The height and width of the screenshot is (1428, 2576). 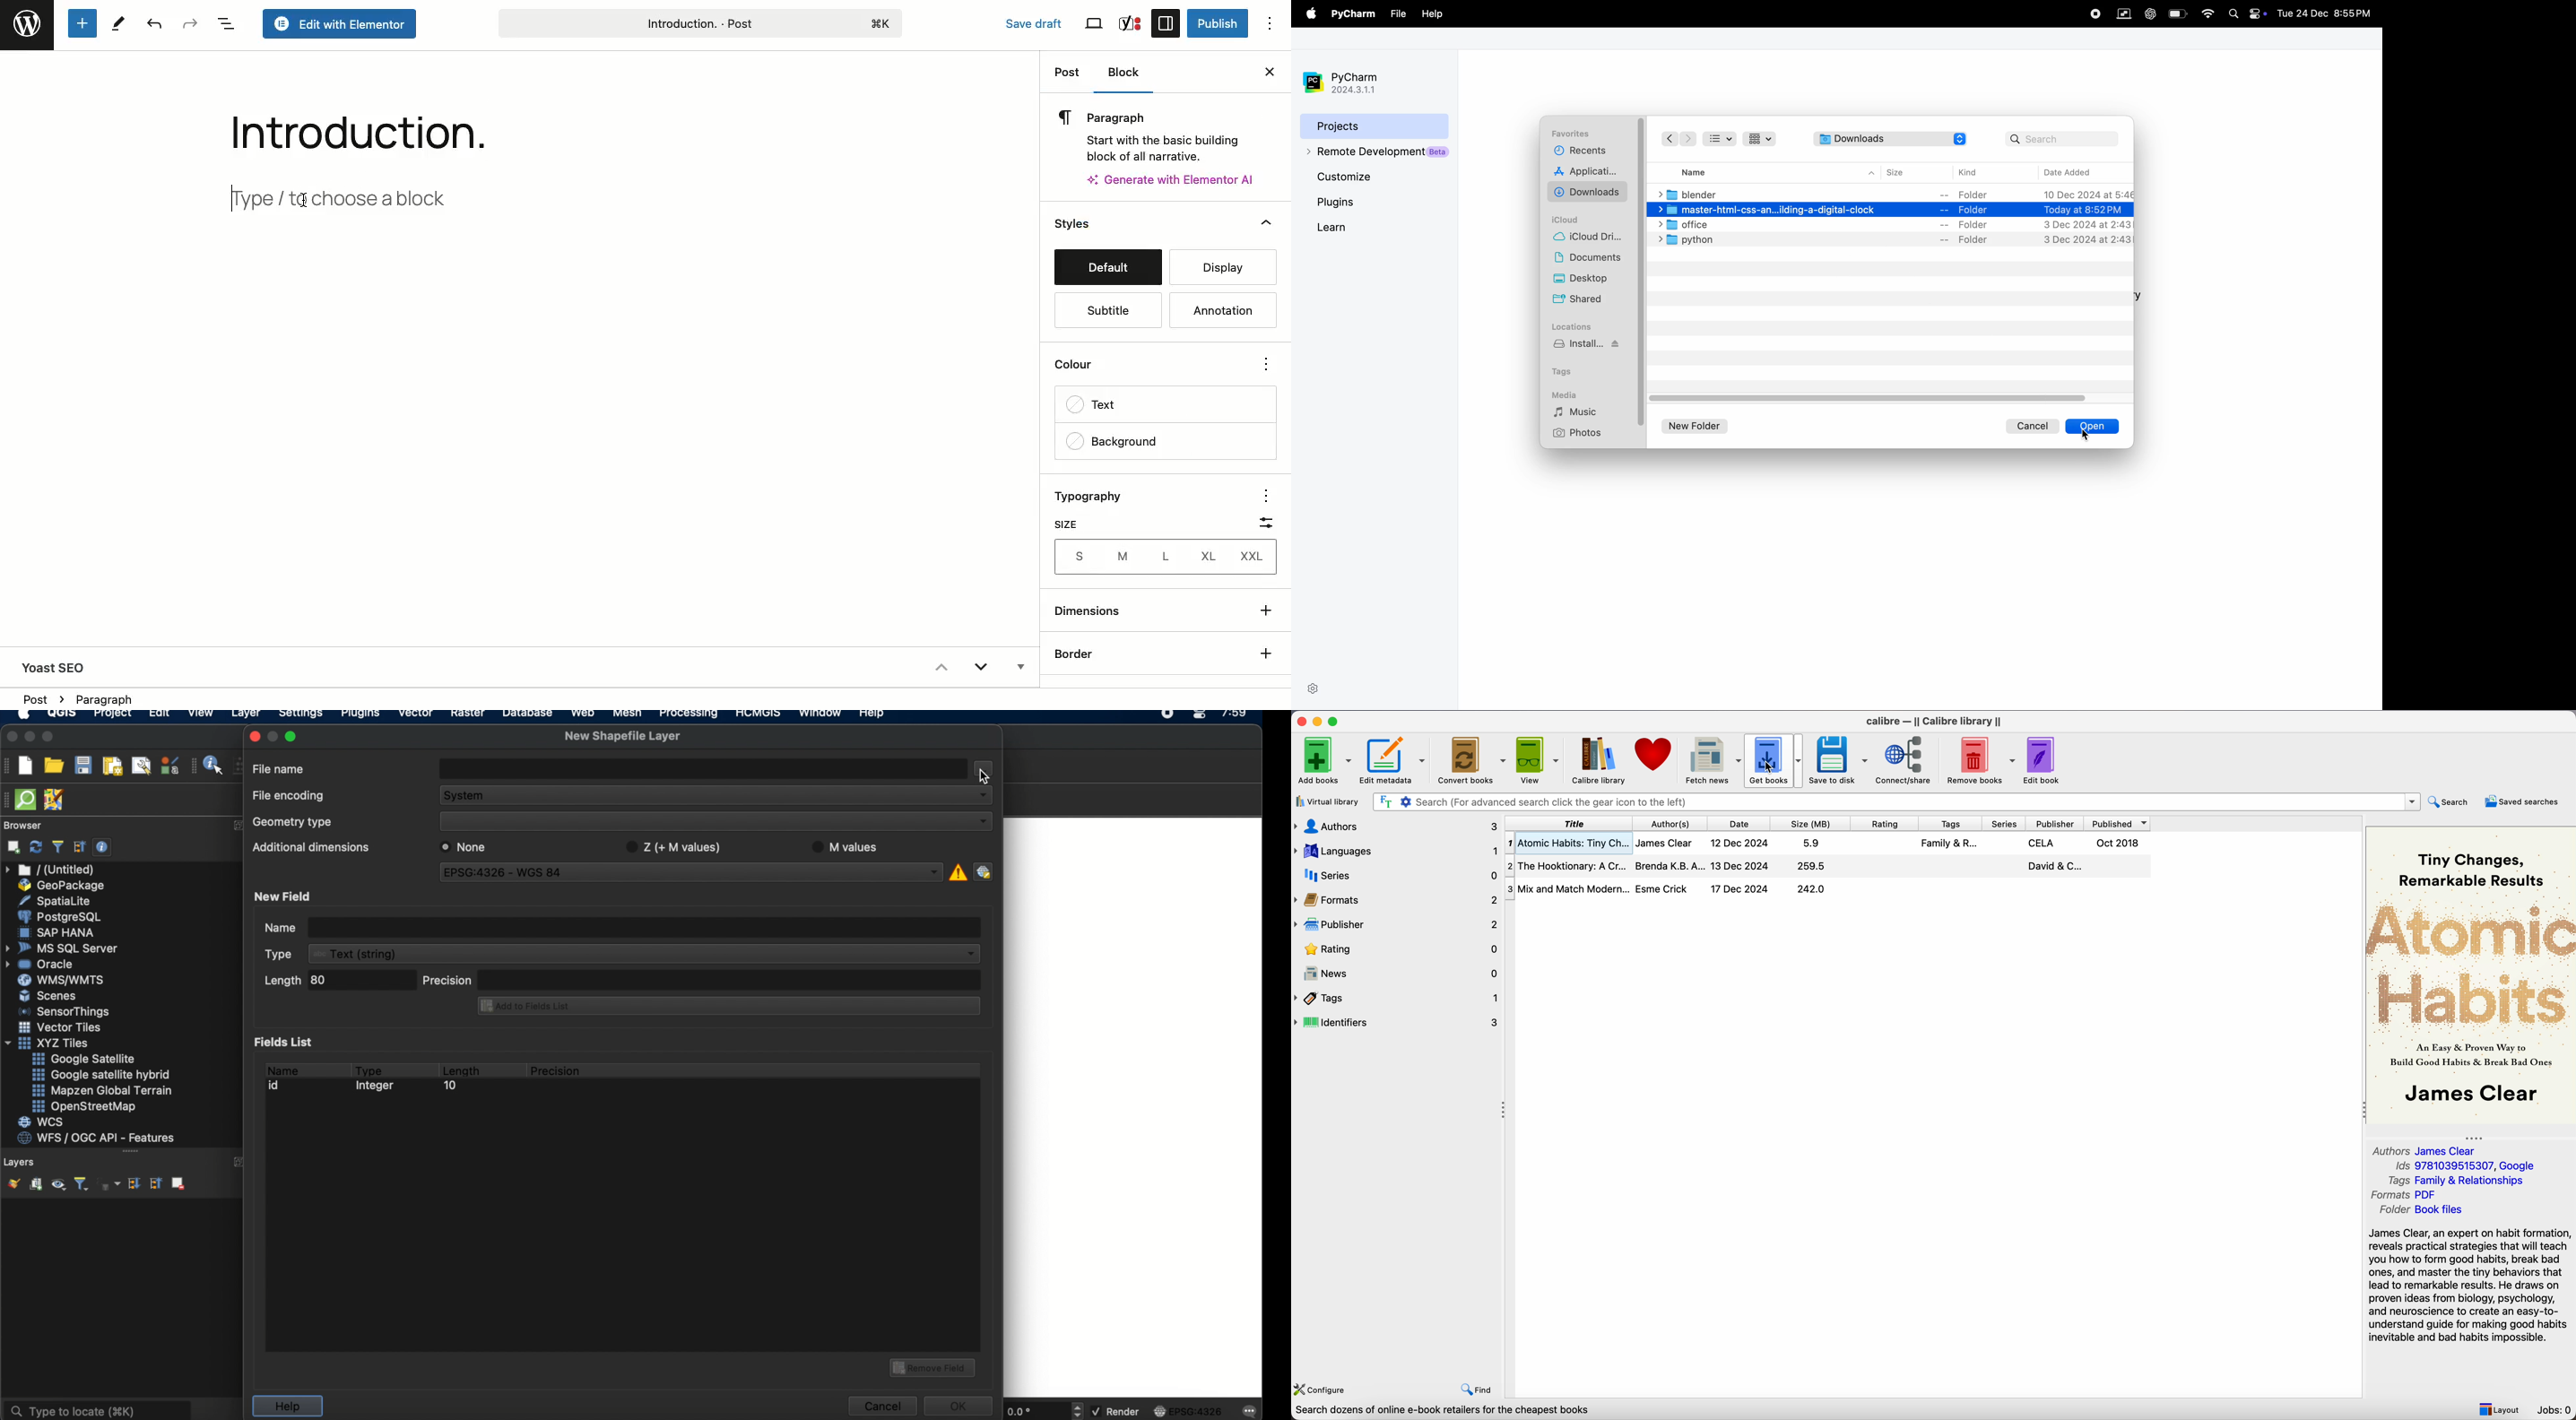 I want to click on Scale, so click(x=1261, y=519).